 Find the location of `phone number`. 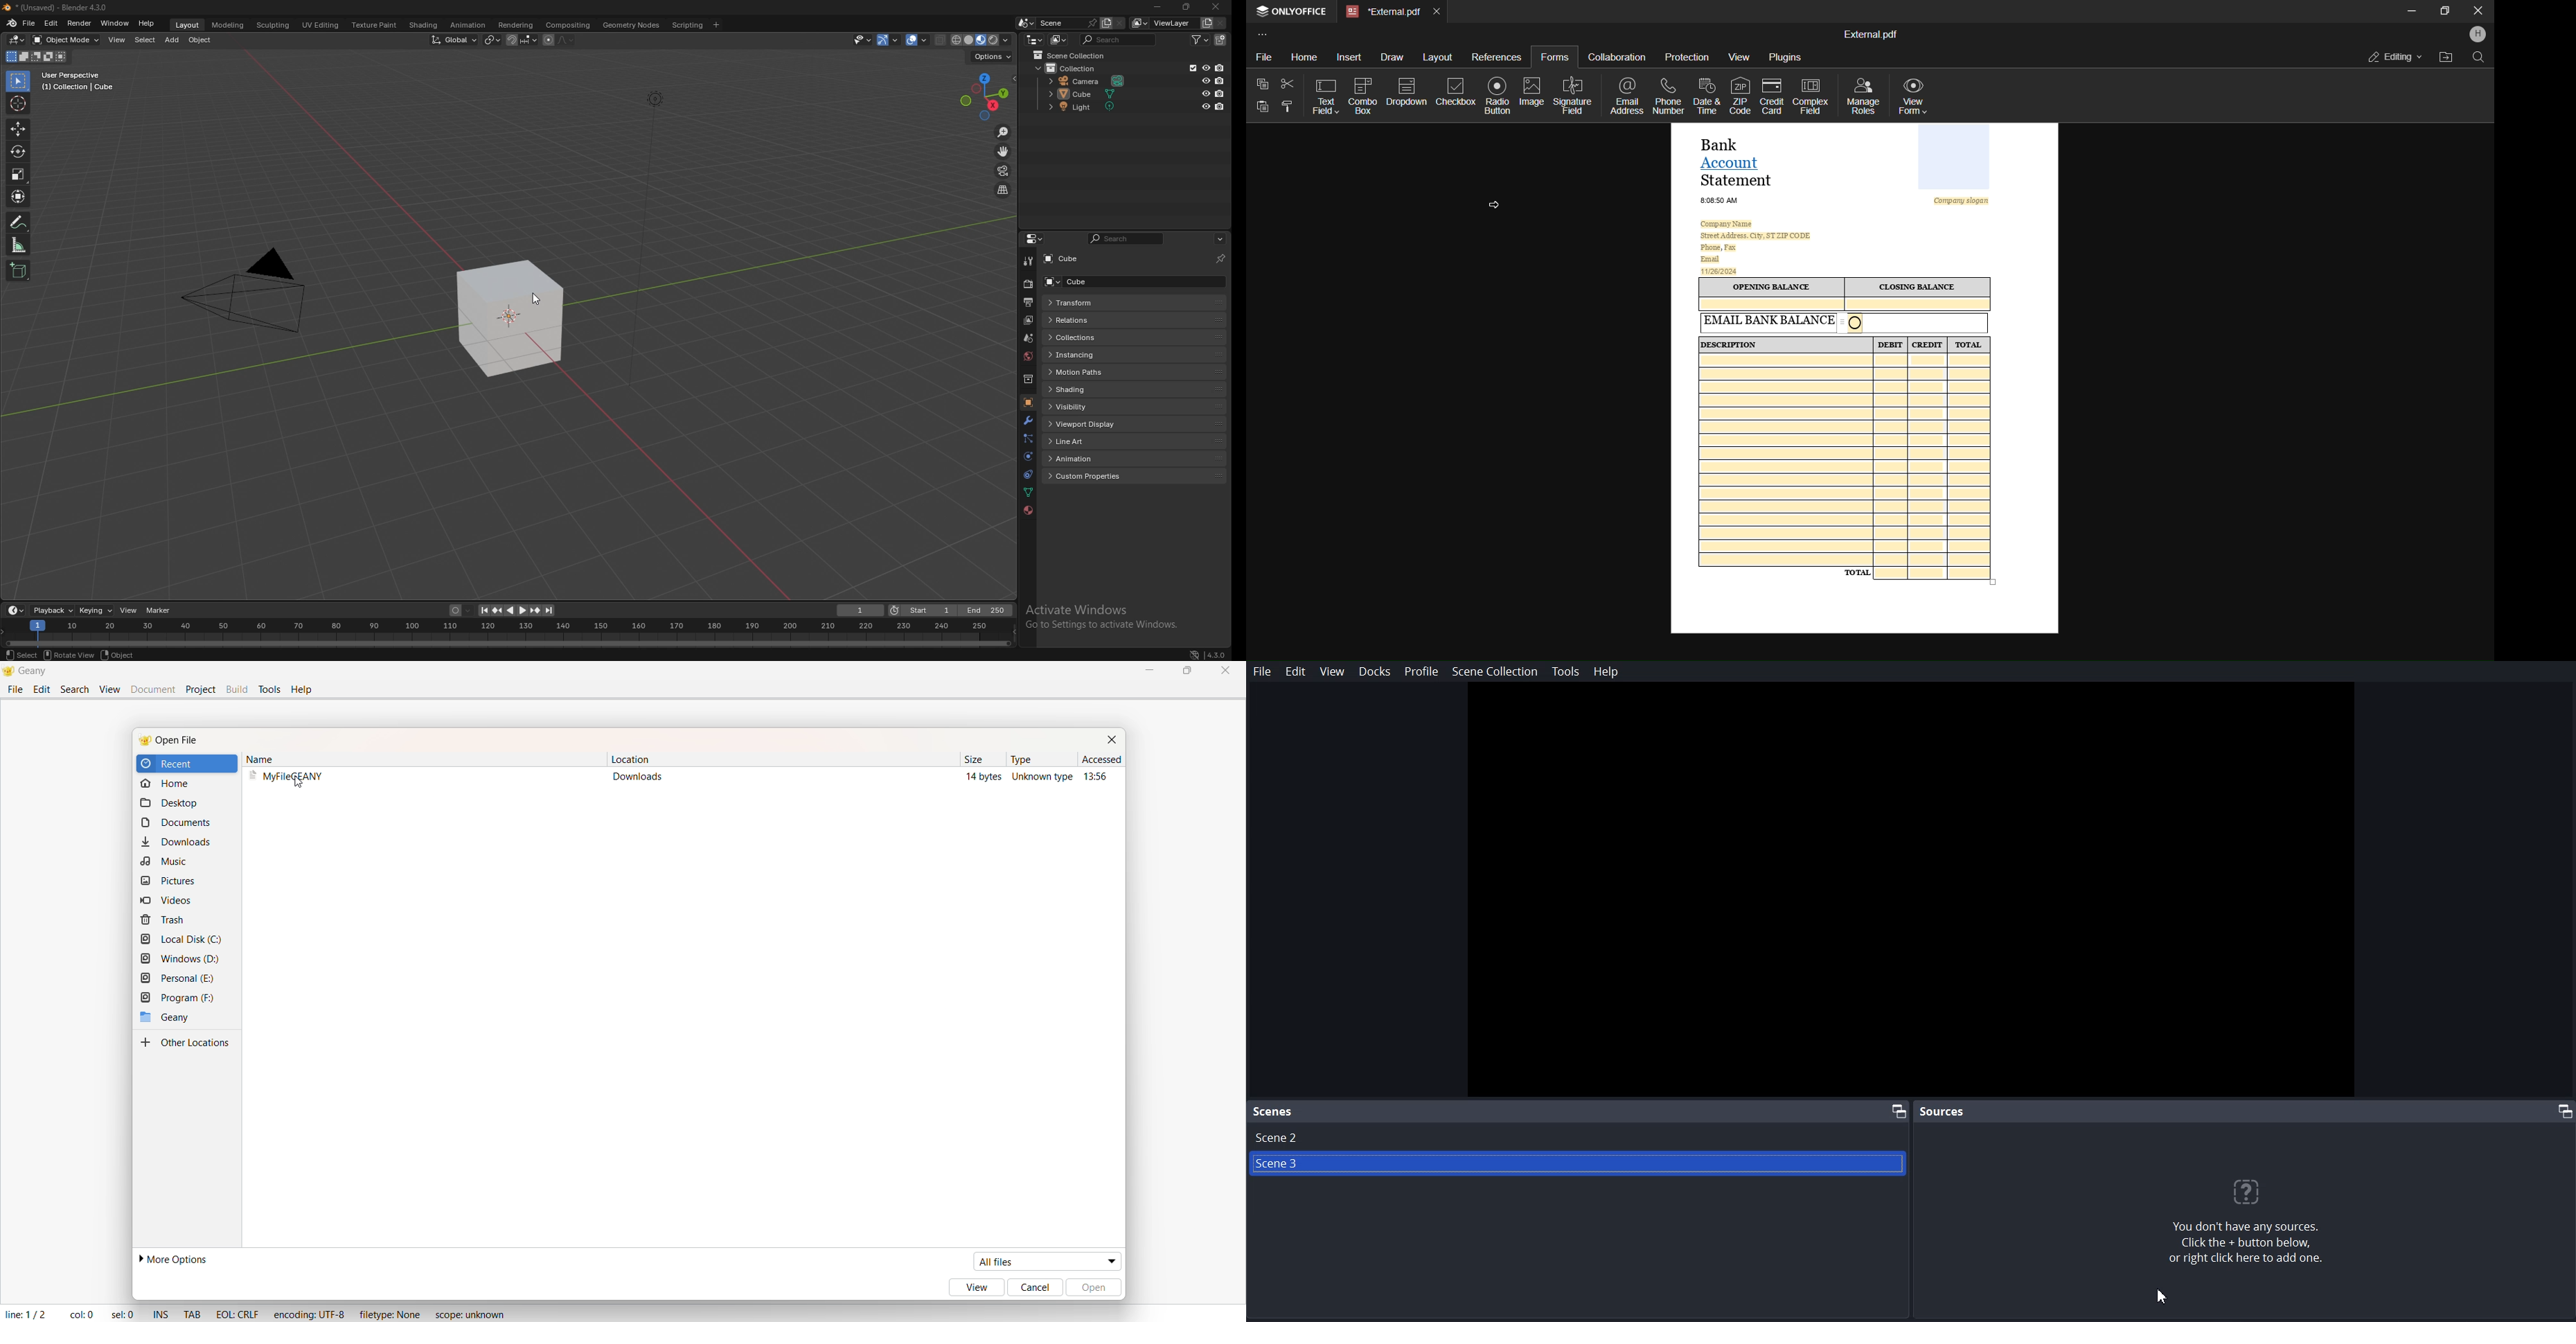

phone number is located at coordinates (1668, 95).